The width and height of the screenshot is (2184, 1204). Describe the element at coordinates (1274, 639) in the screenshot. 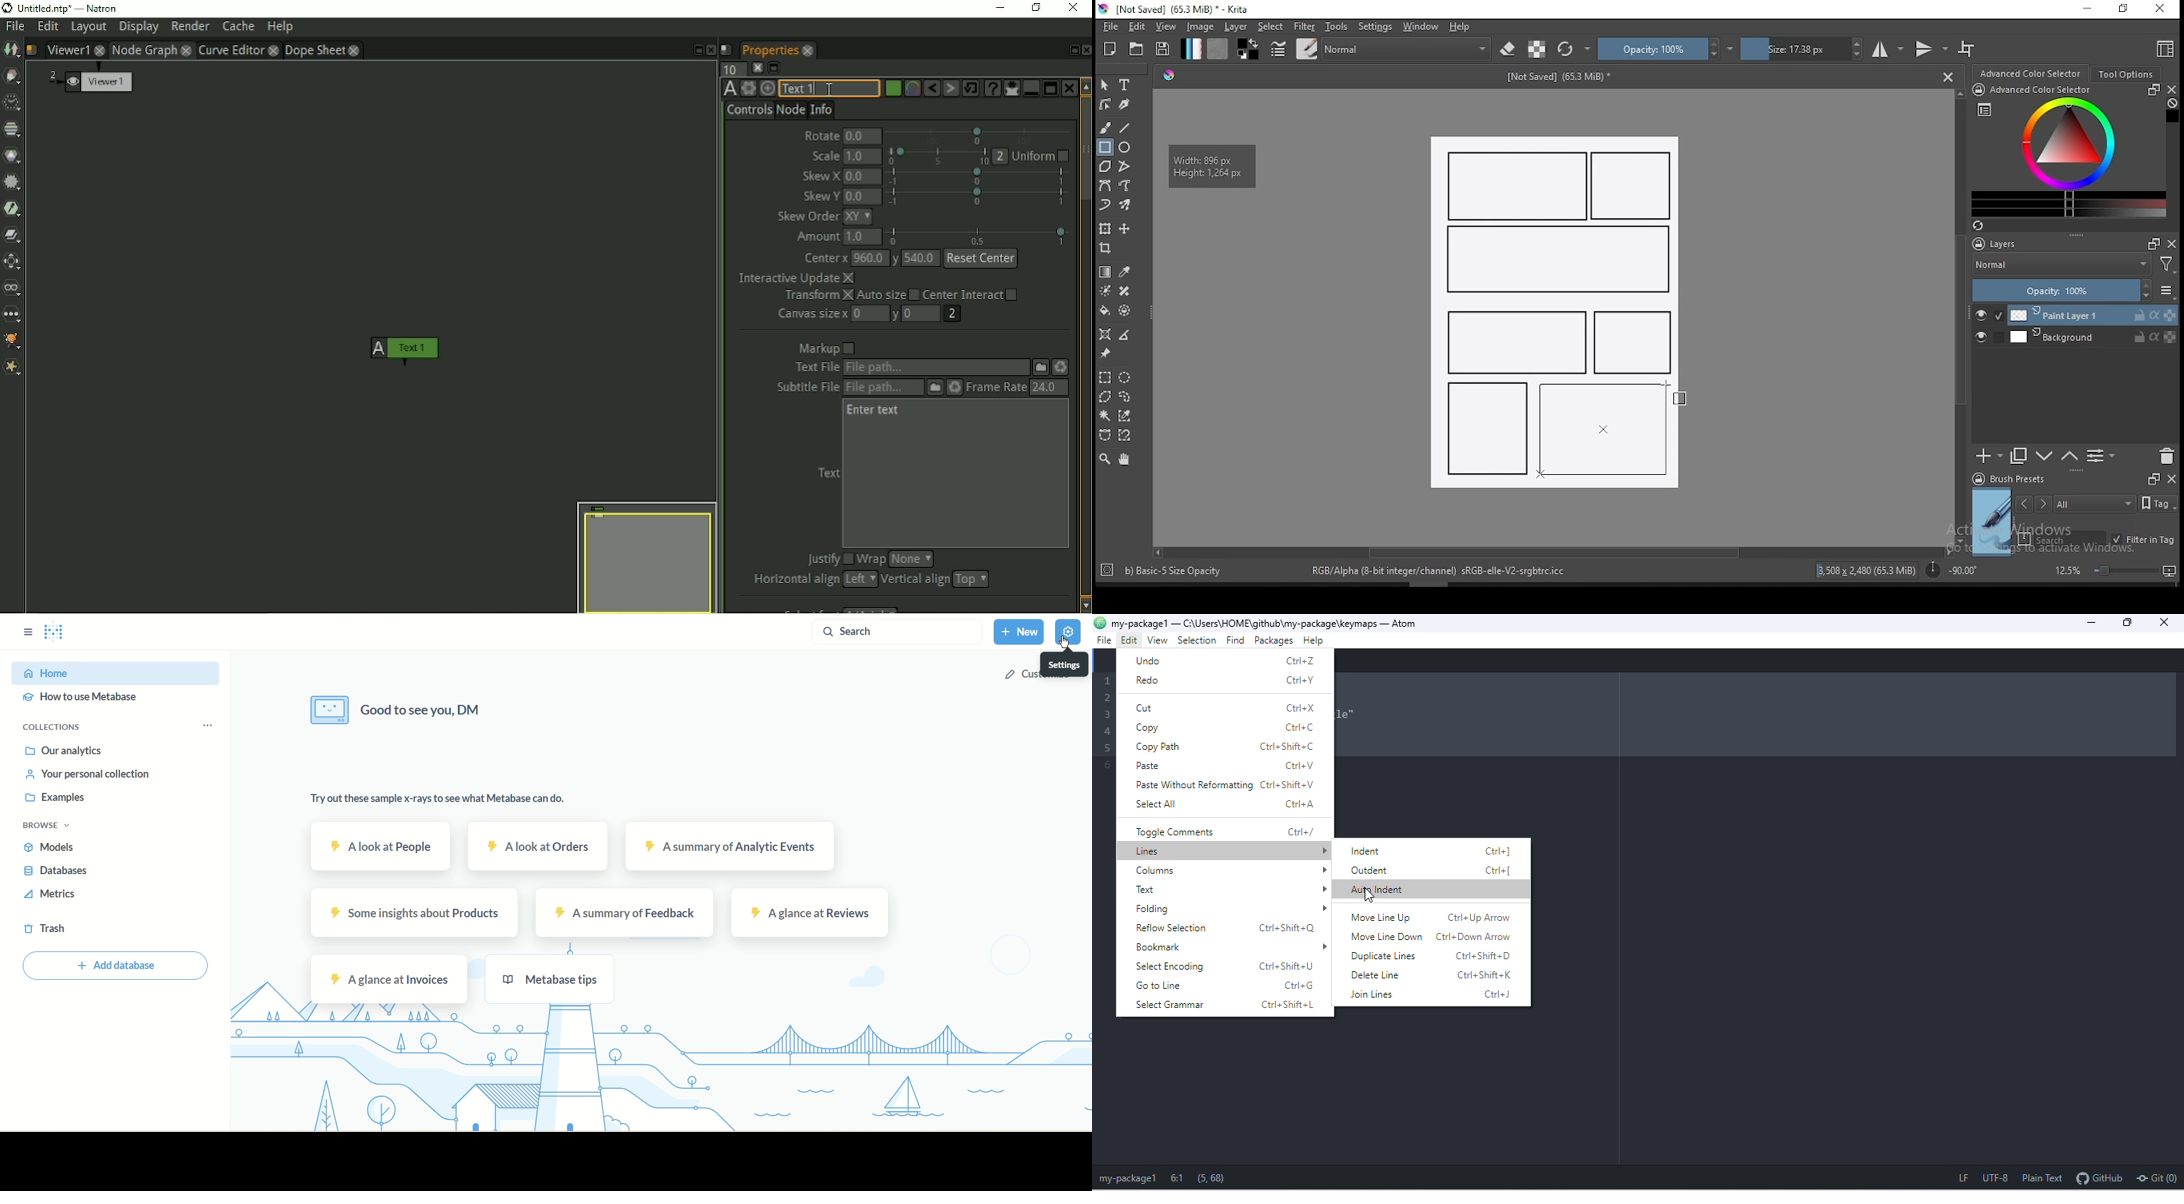

I see `packages` at that location.